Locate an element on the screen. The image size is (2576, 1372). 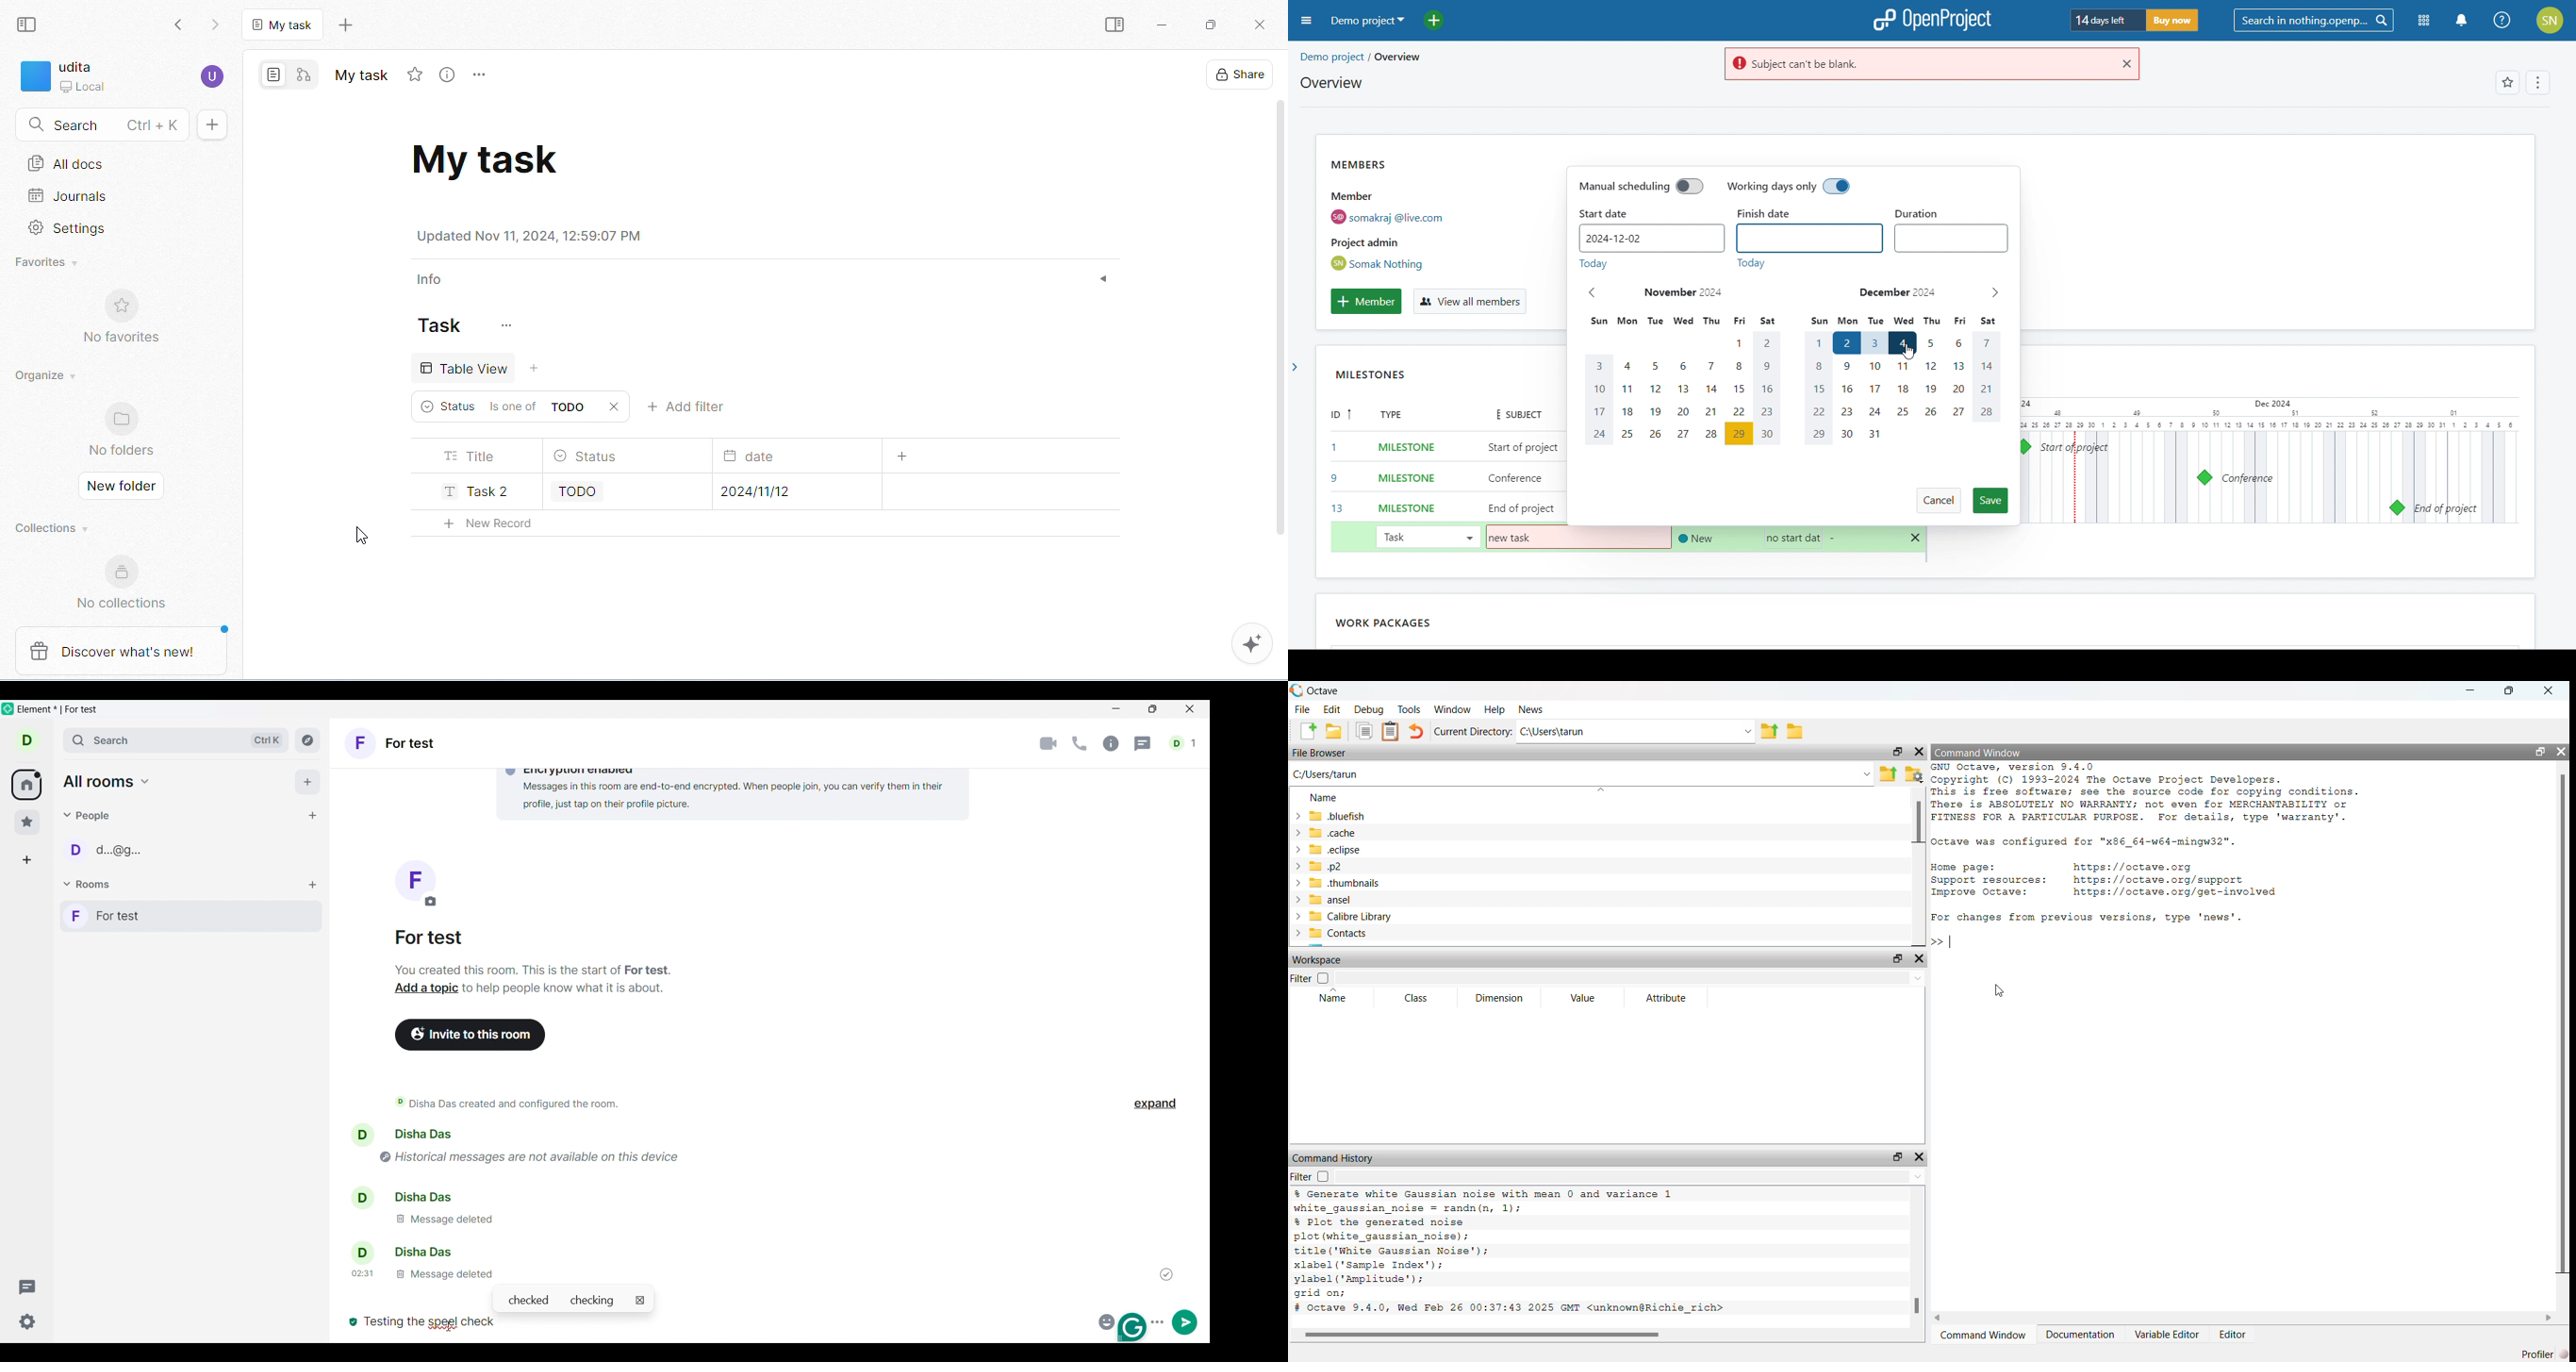
message deleted is located at coordinates (420, 1273).